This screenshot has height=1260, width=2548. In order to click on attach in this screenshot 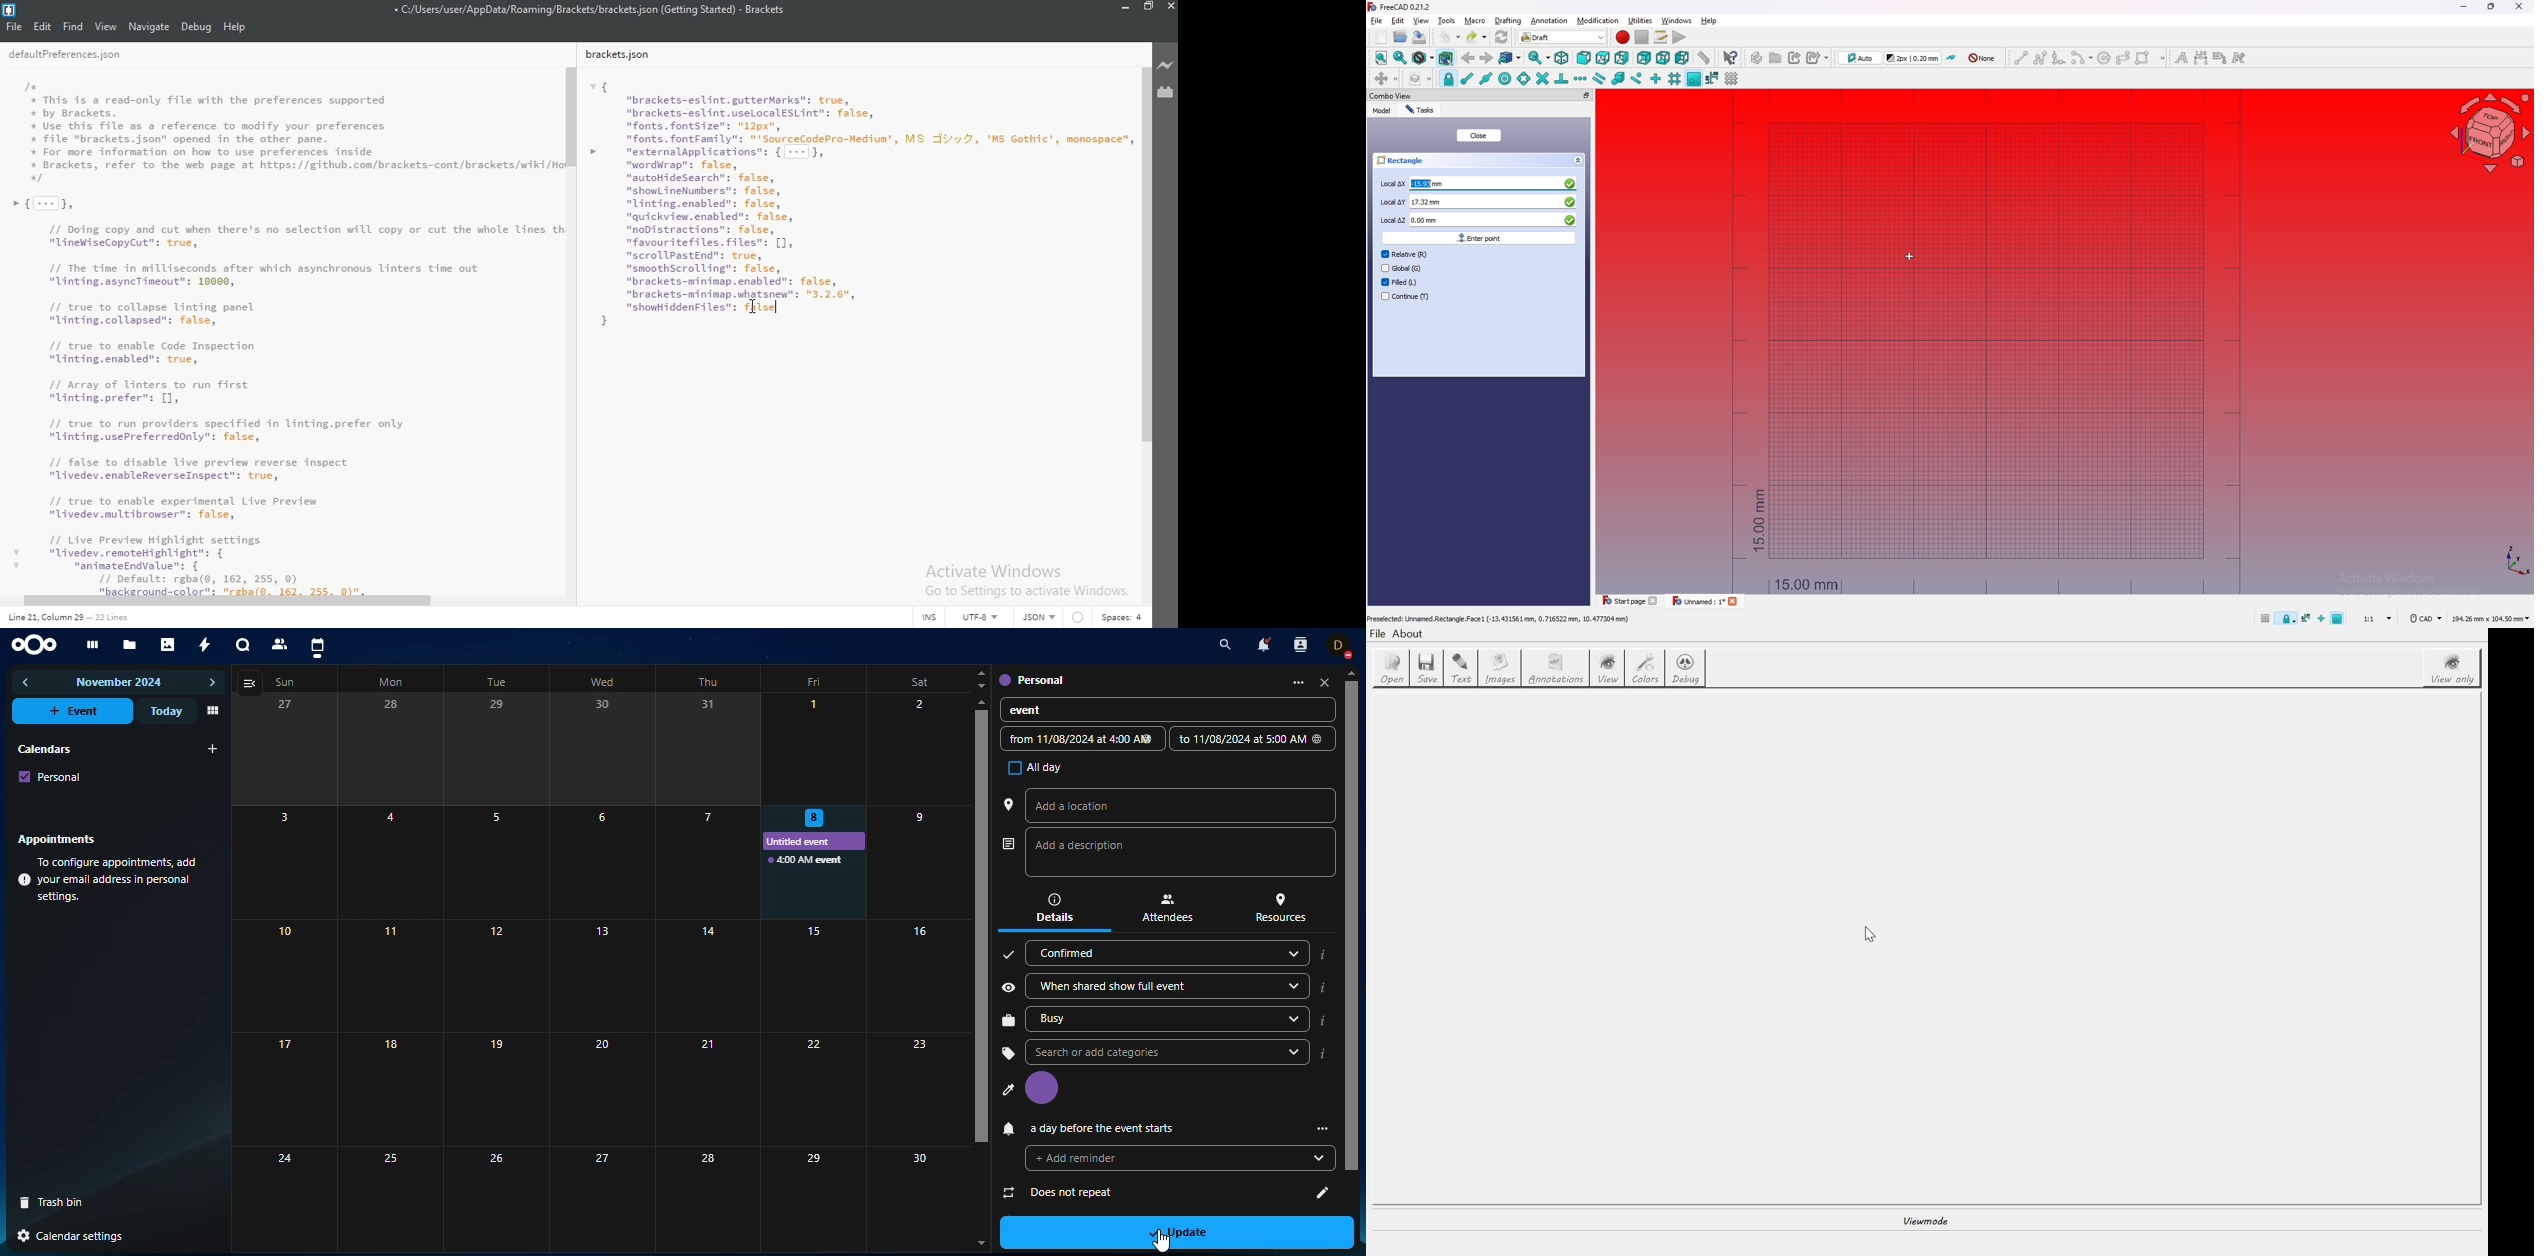, I will do `click(1009, 1189)`.